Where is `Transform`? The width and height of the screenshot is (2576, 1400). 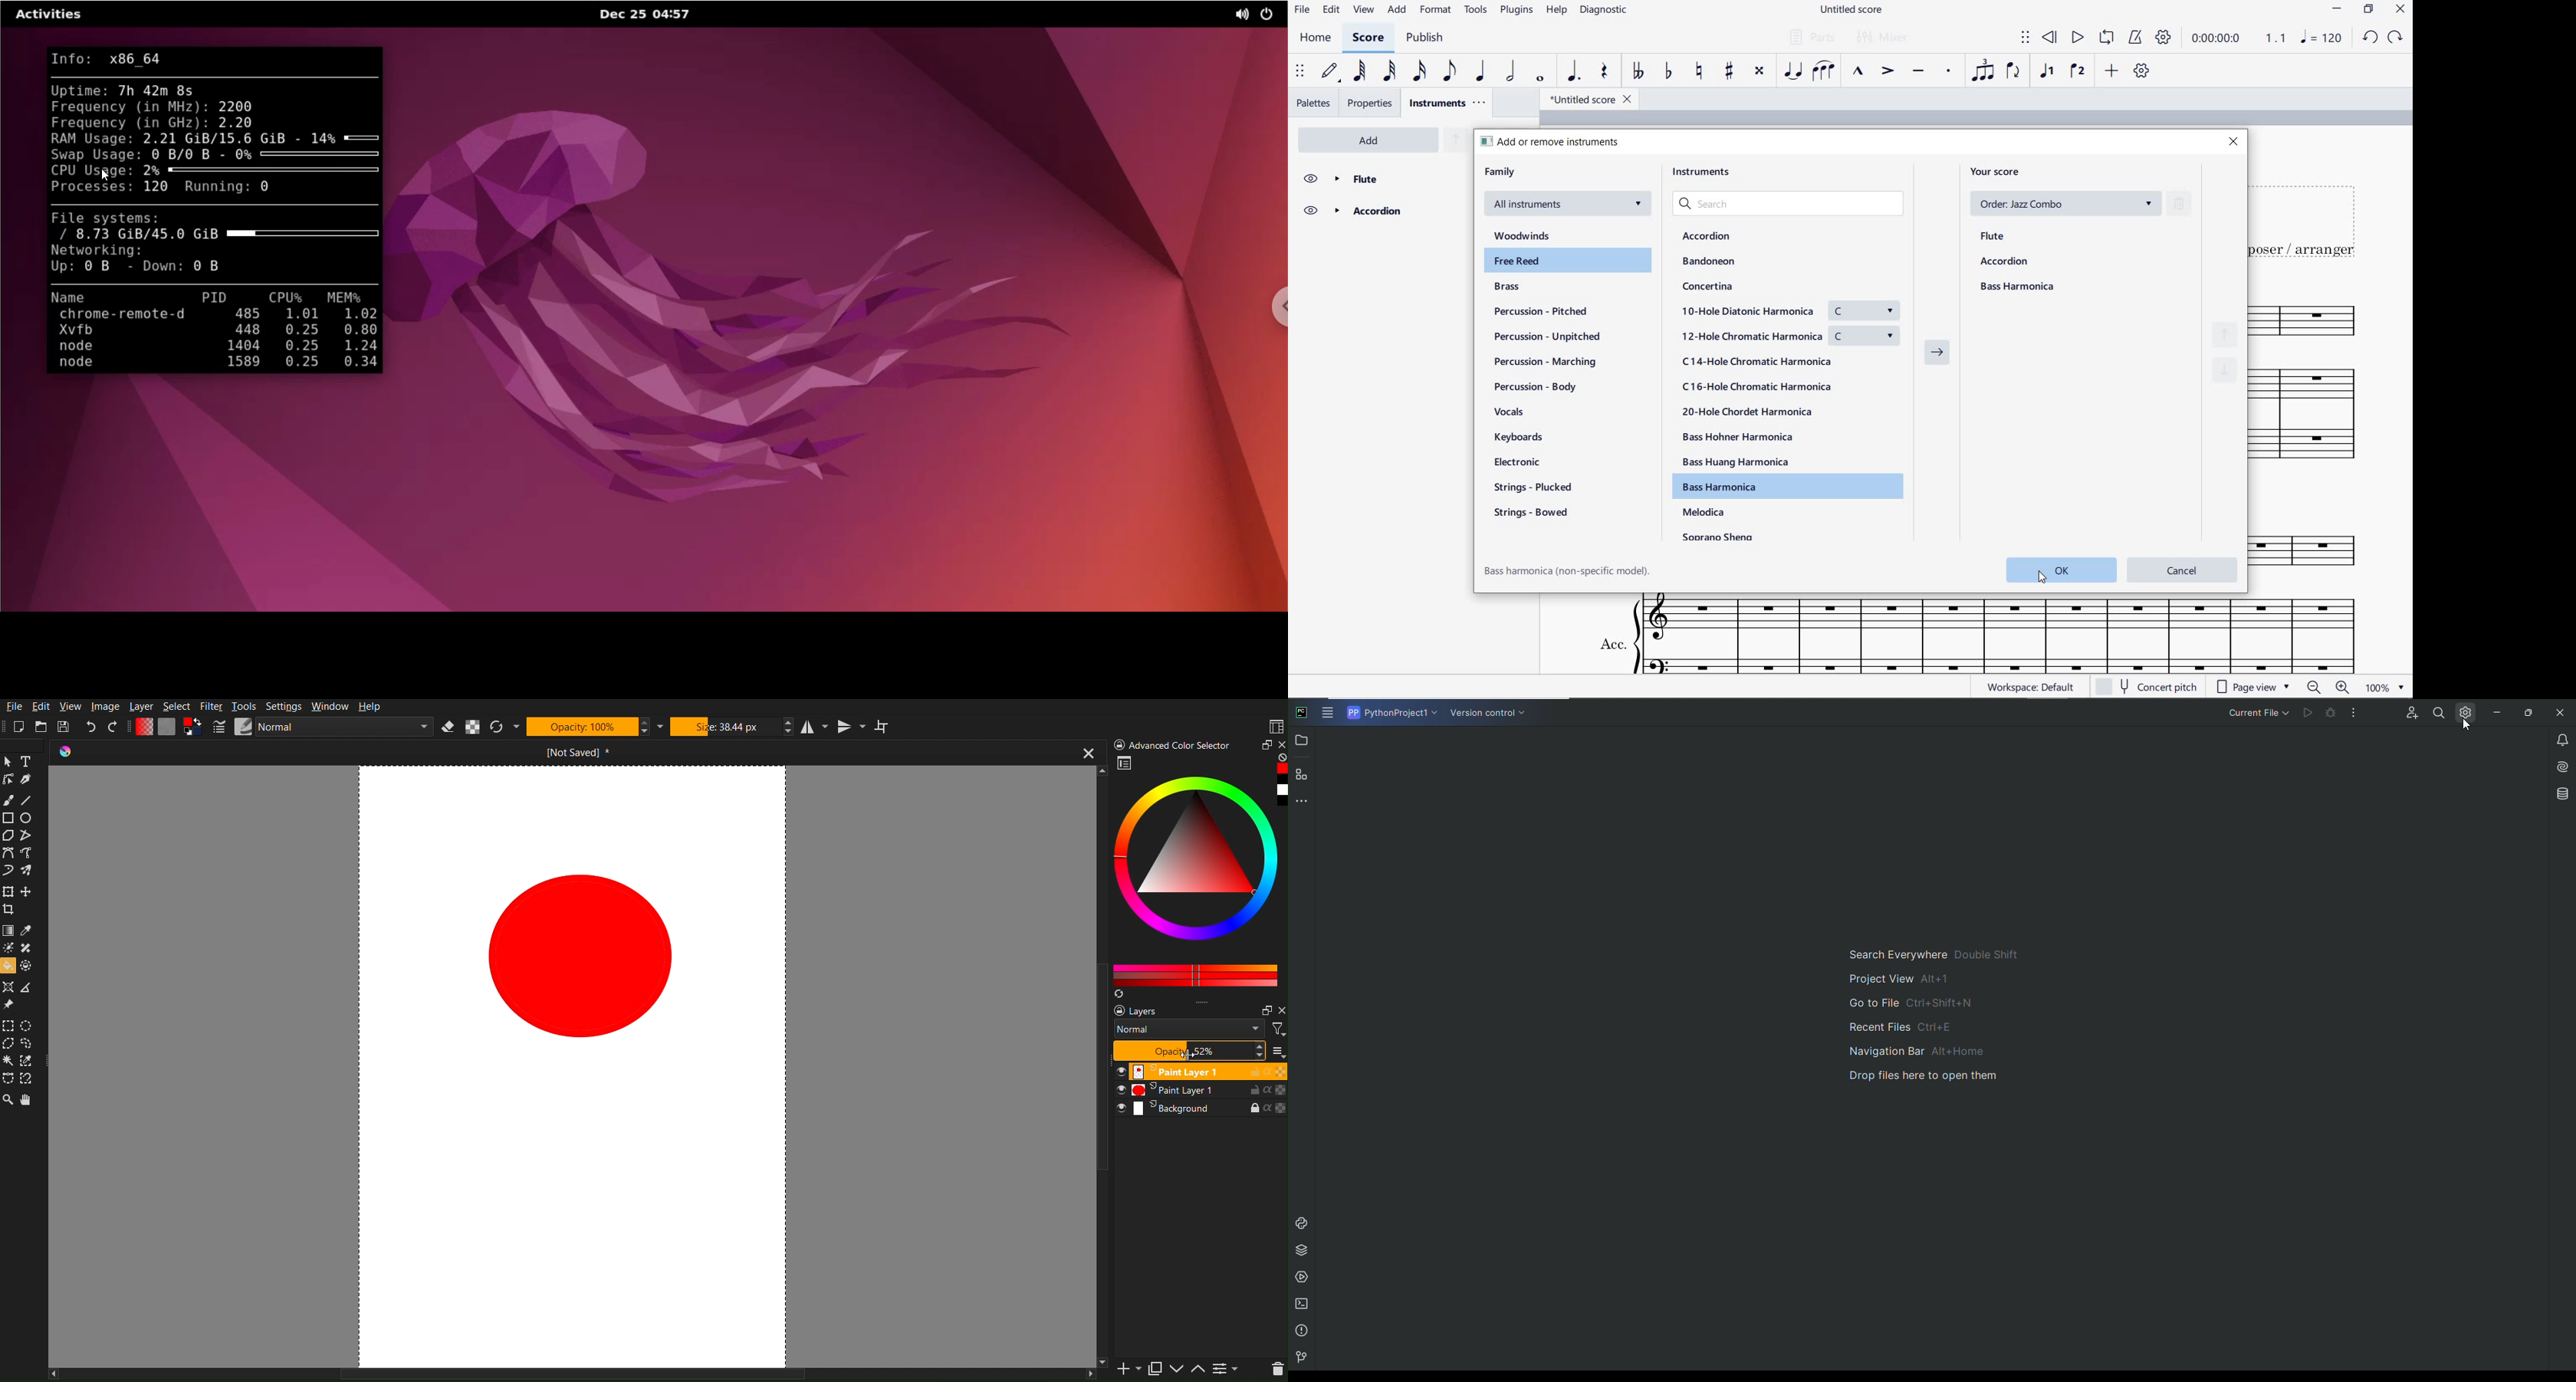 Transform is located at coordinates (8, 891).